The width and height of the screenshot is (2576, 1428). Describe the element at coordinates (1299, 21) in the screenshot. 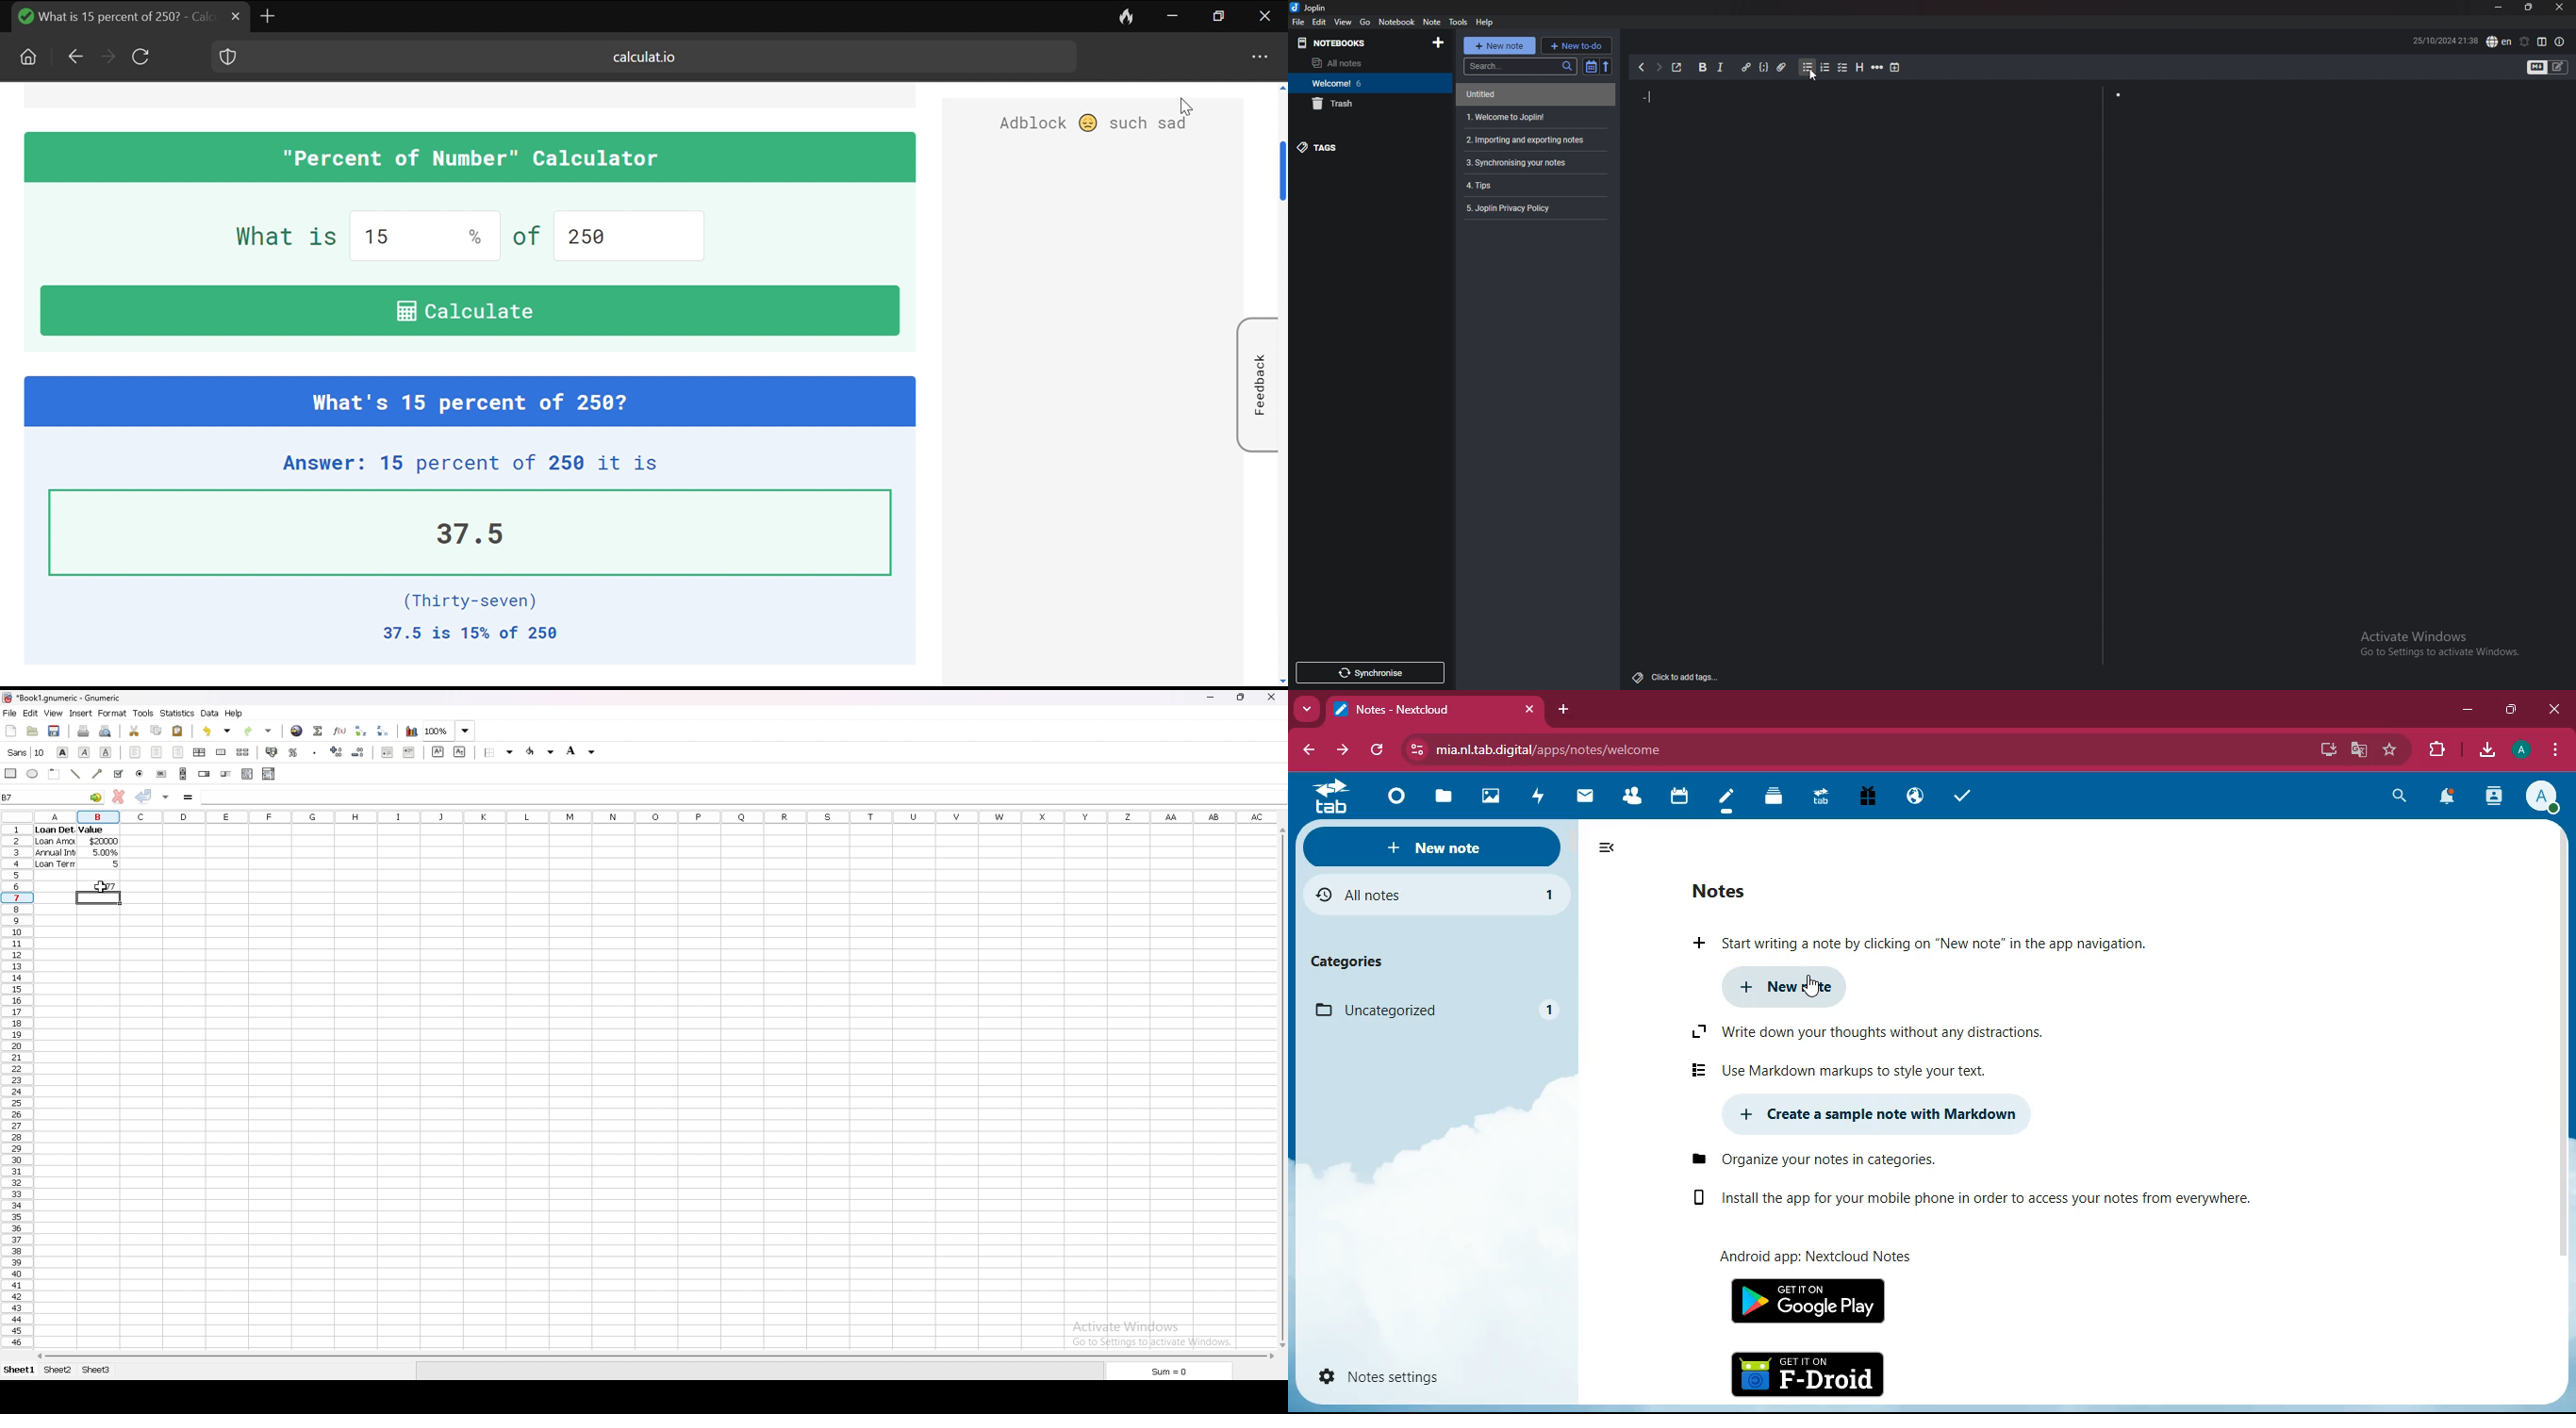

I see `File` at that location.